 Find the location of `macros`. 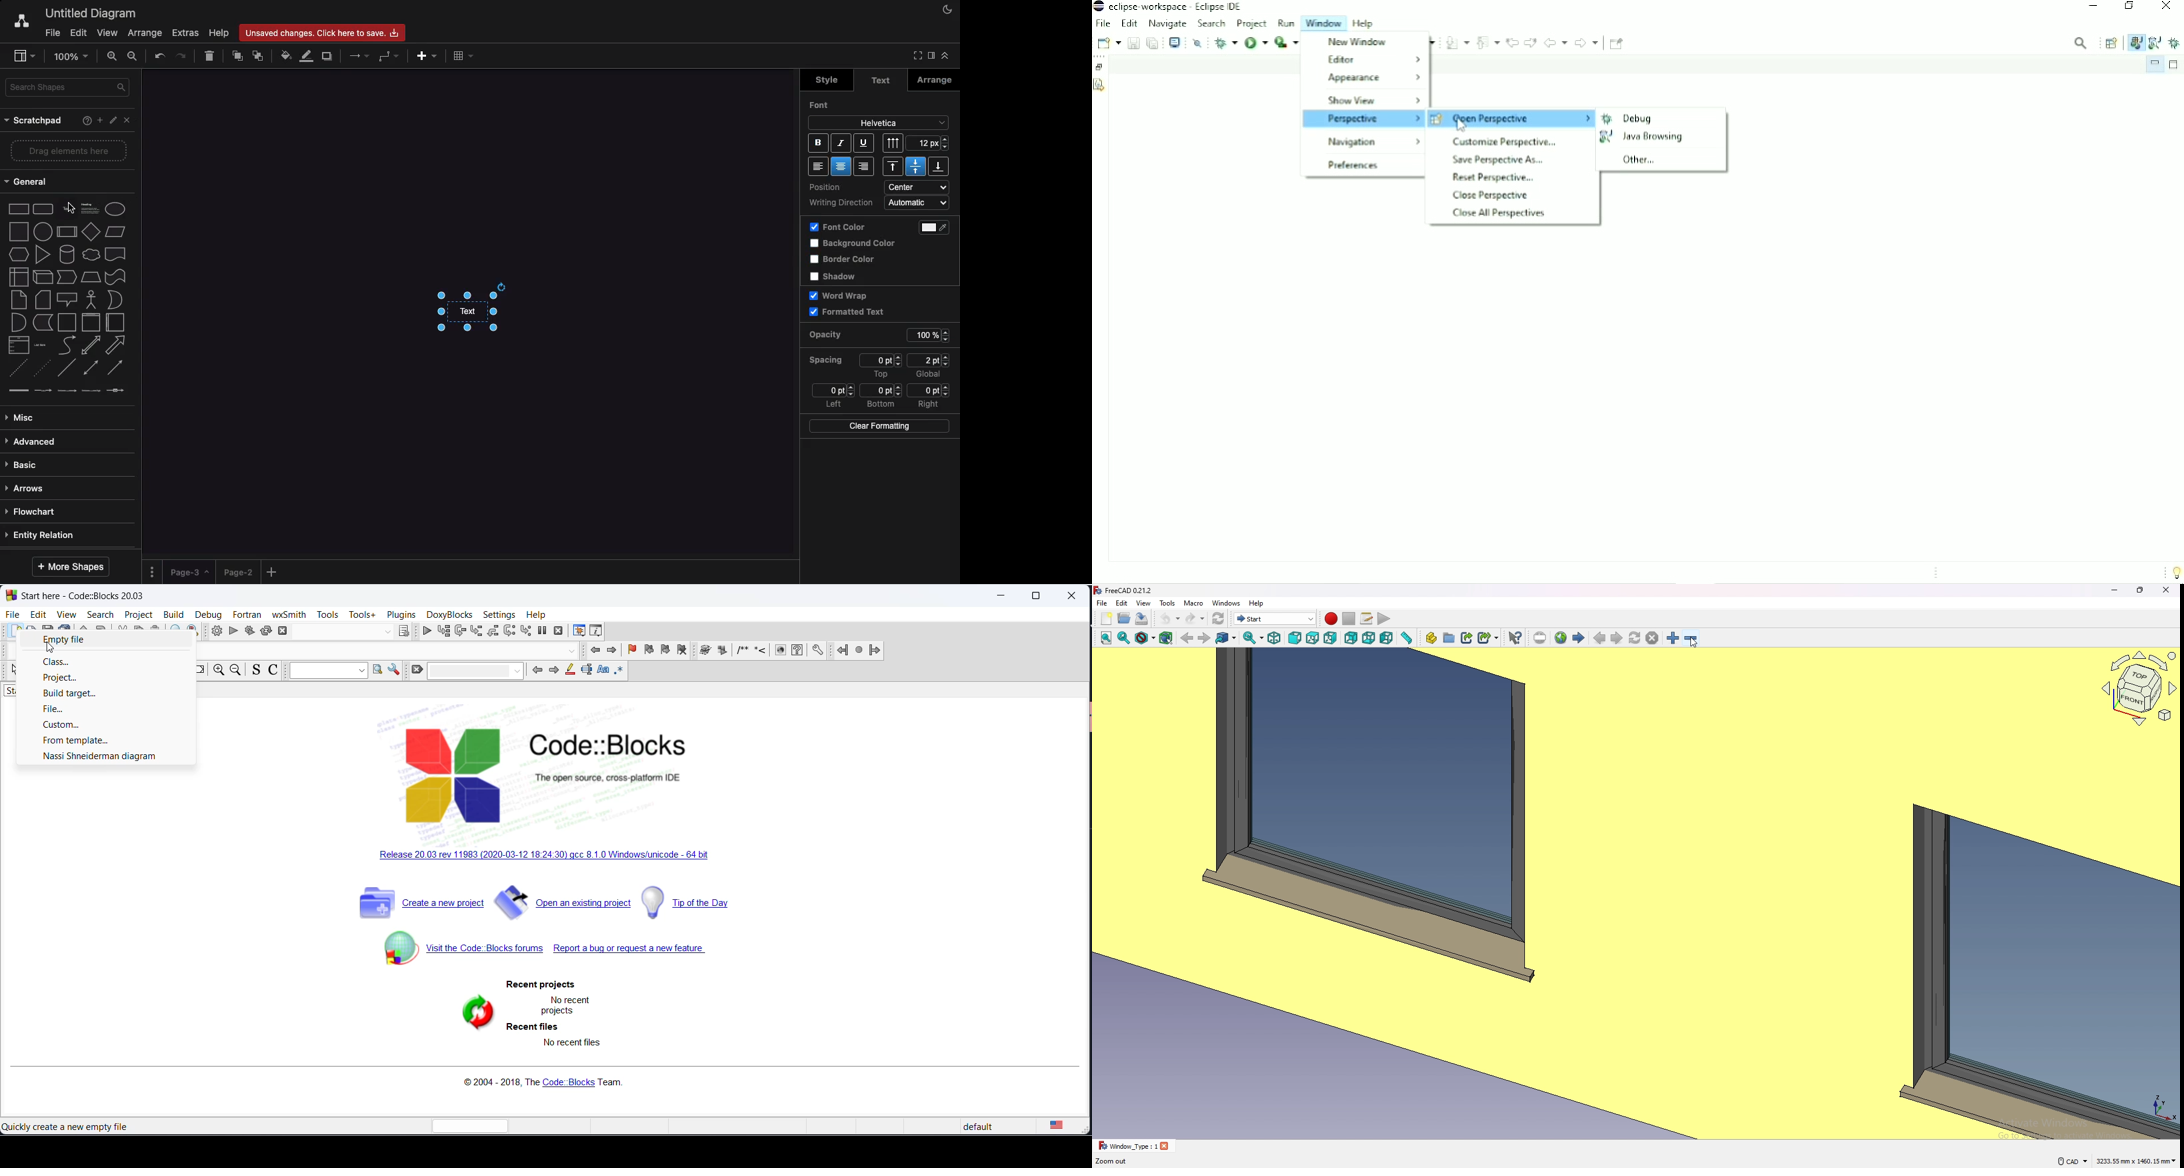

macros is located at coordinates (1367, 617).